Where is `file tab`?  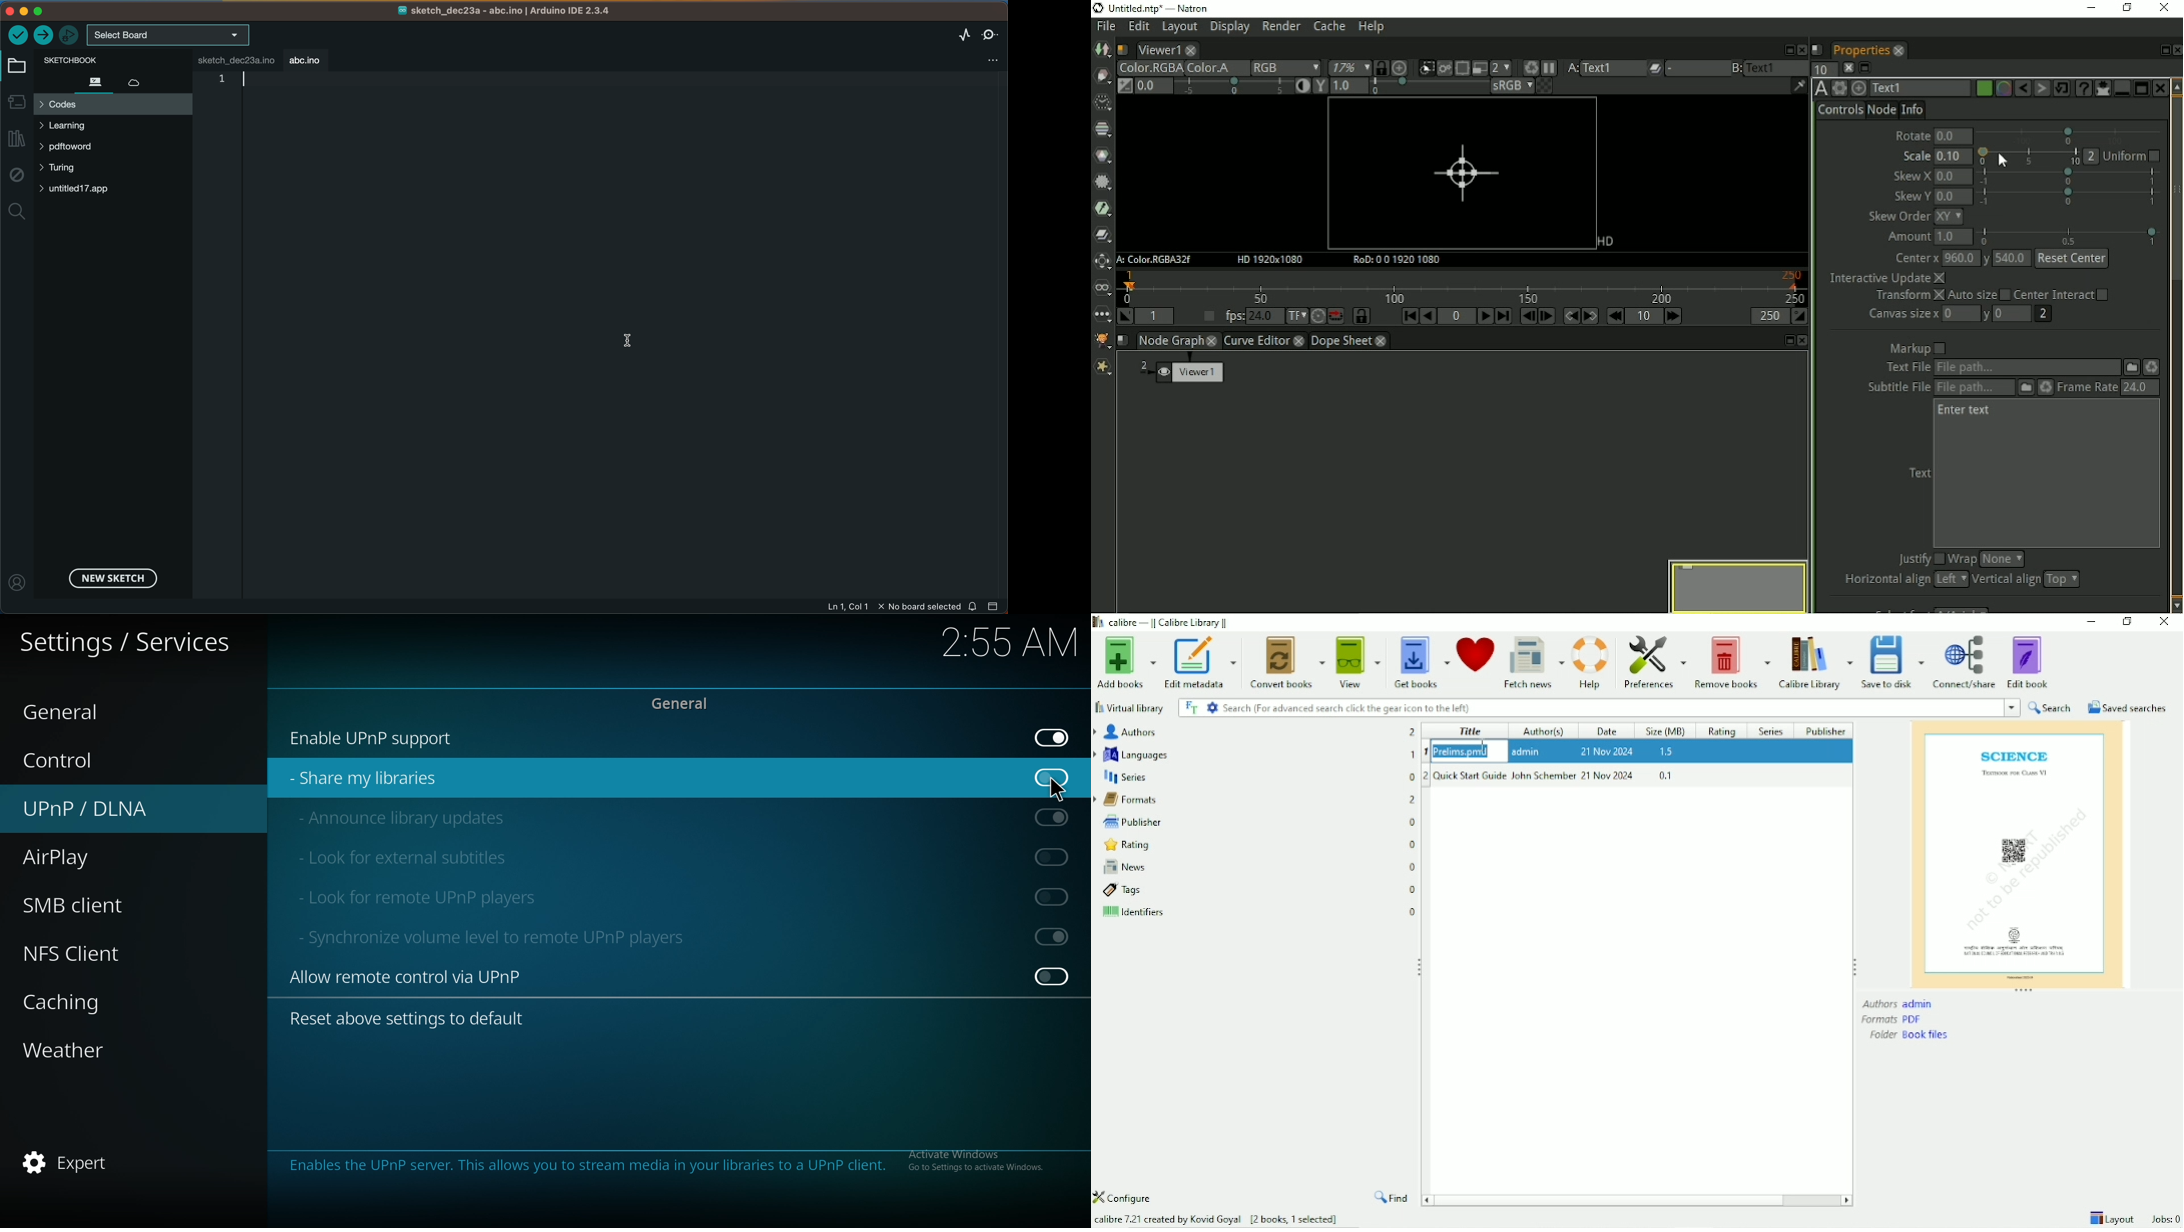
file tab is located at coordinates (239, 60).